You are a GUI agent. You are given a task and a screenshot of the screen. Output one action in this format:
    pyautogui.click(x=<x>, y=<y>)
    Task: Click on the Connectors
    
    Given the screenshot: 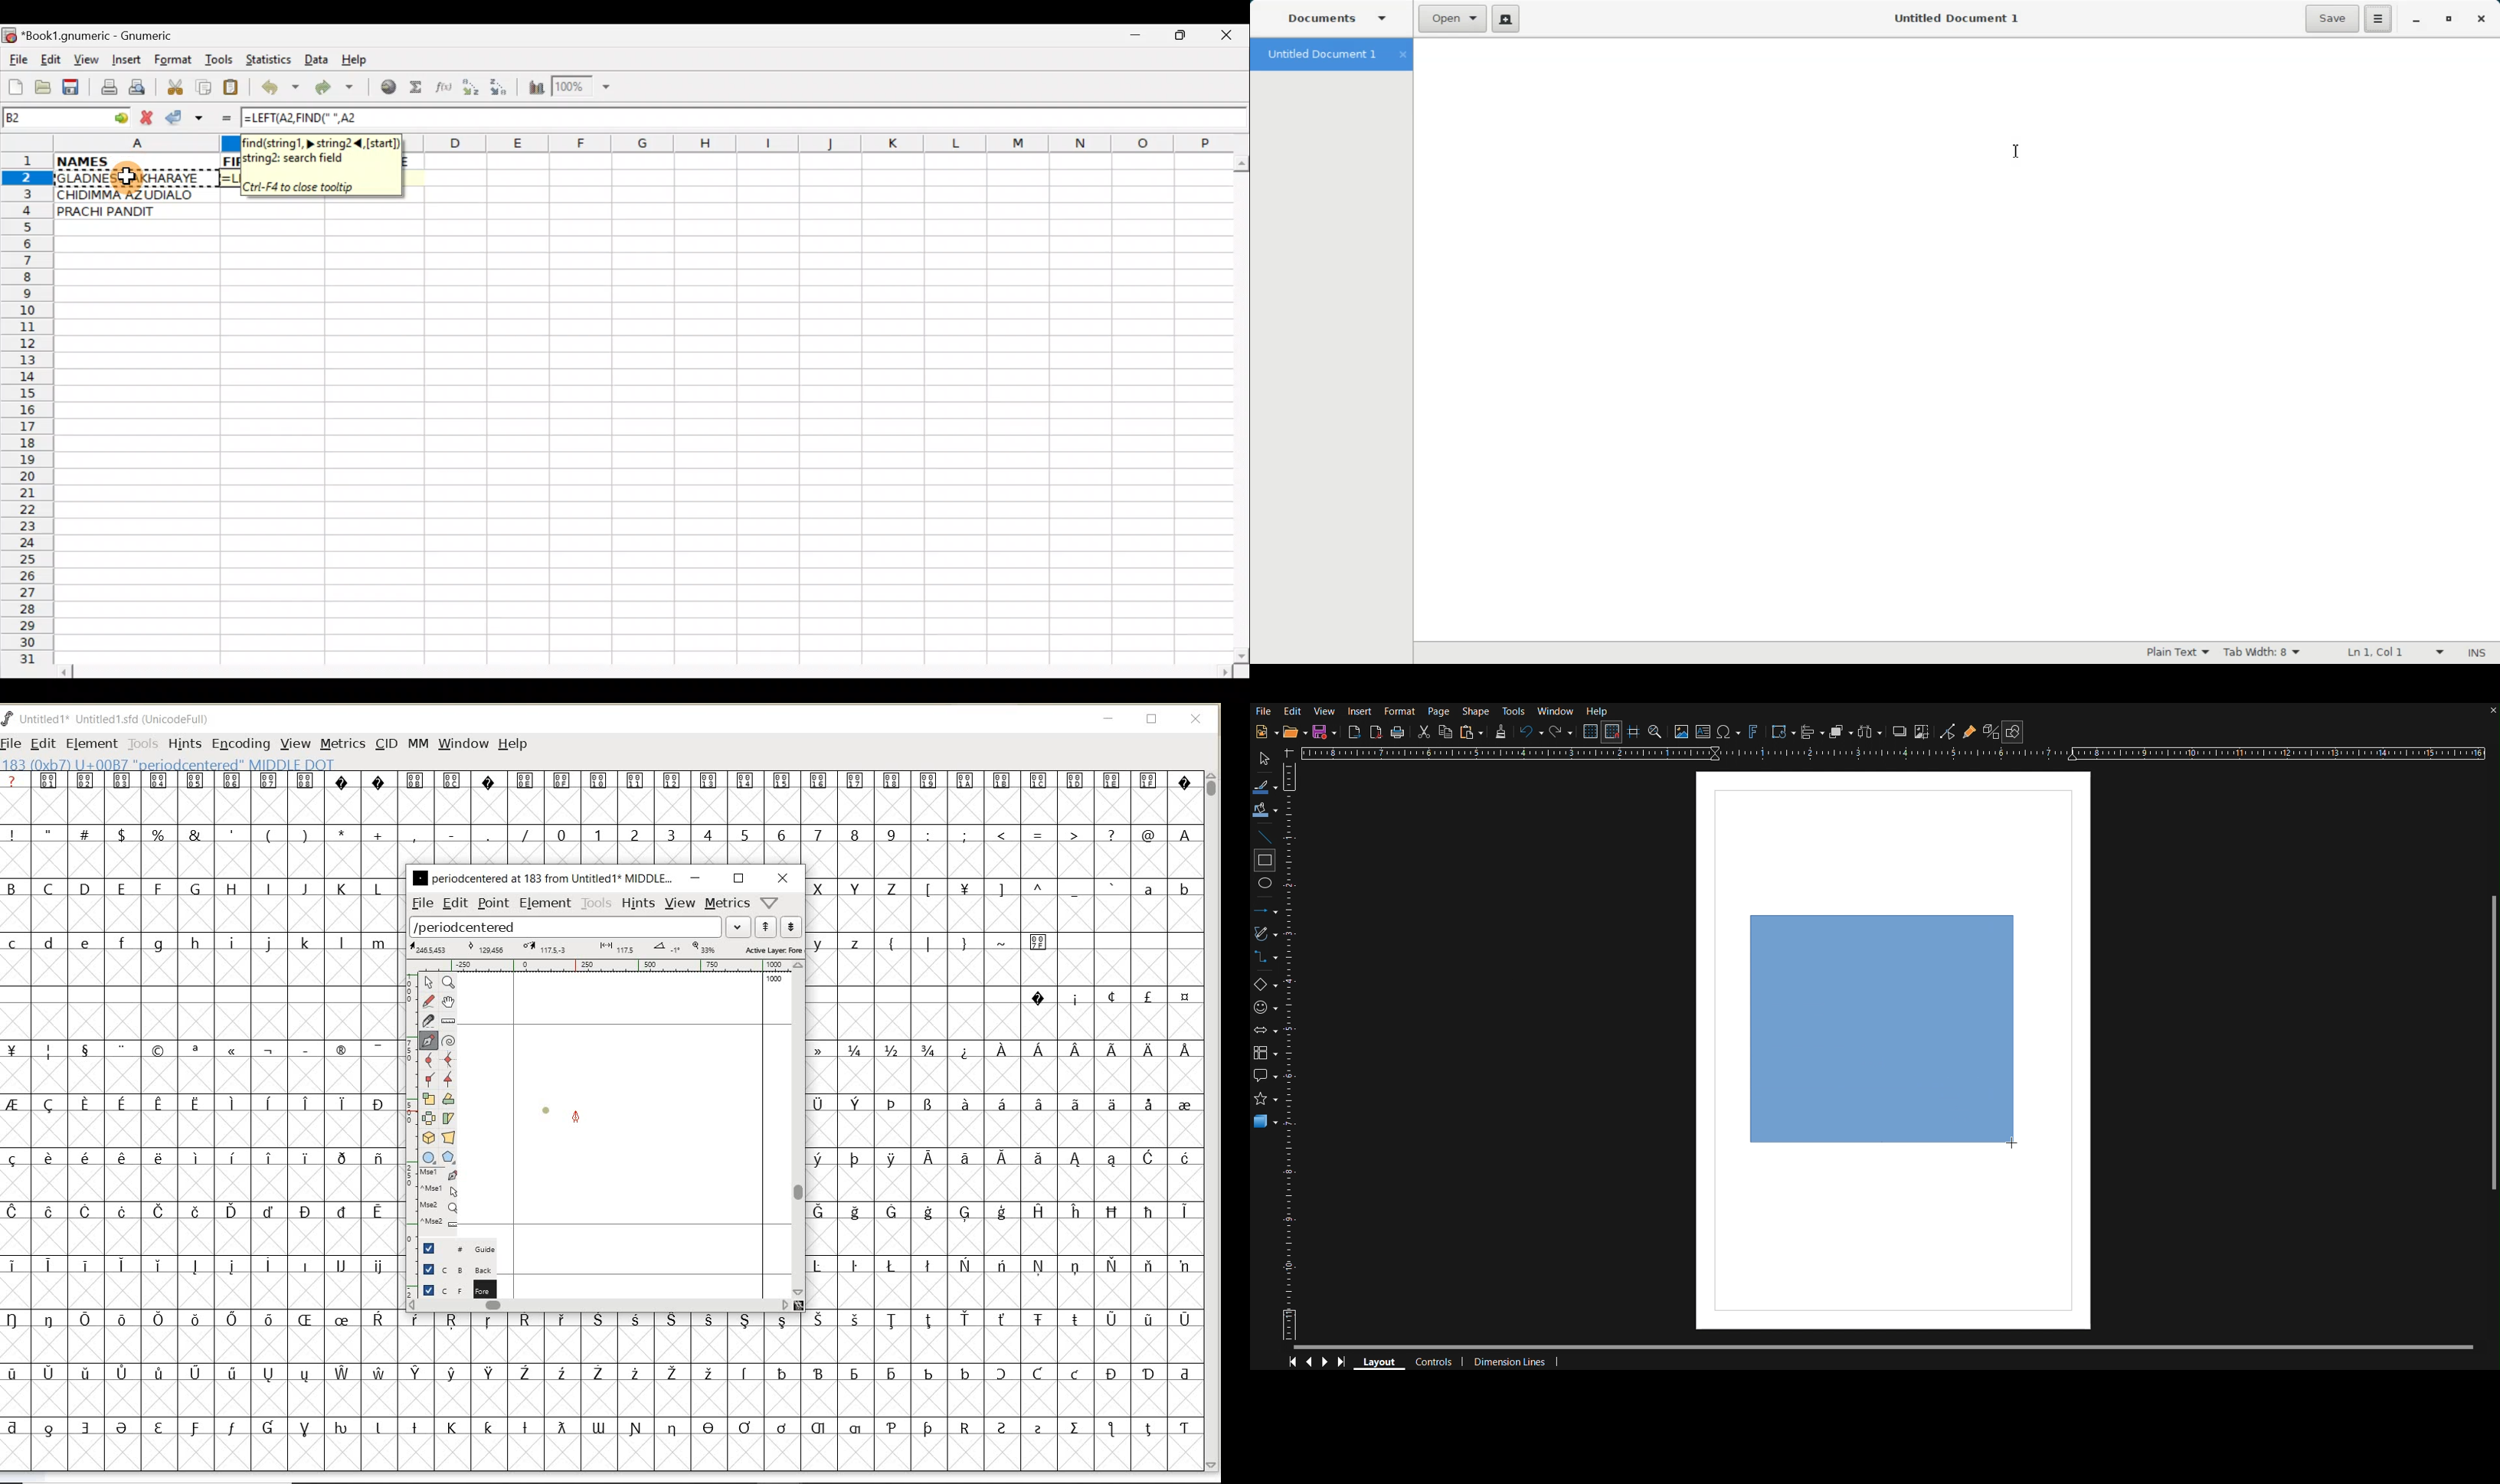 What is the action you would take?
    pyautogui.click(x=1266, y=958)
    